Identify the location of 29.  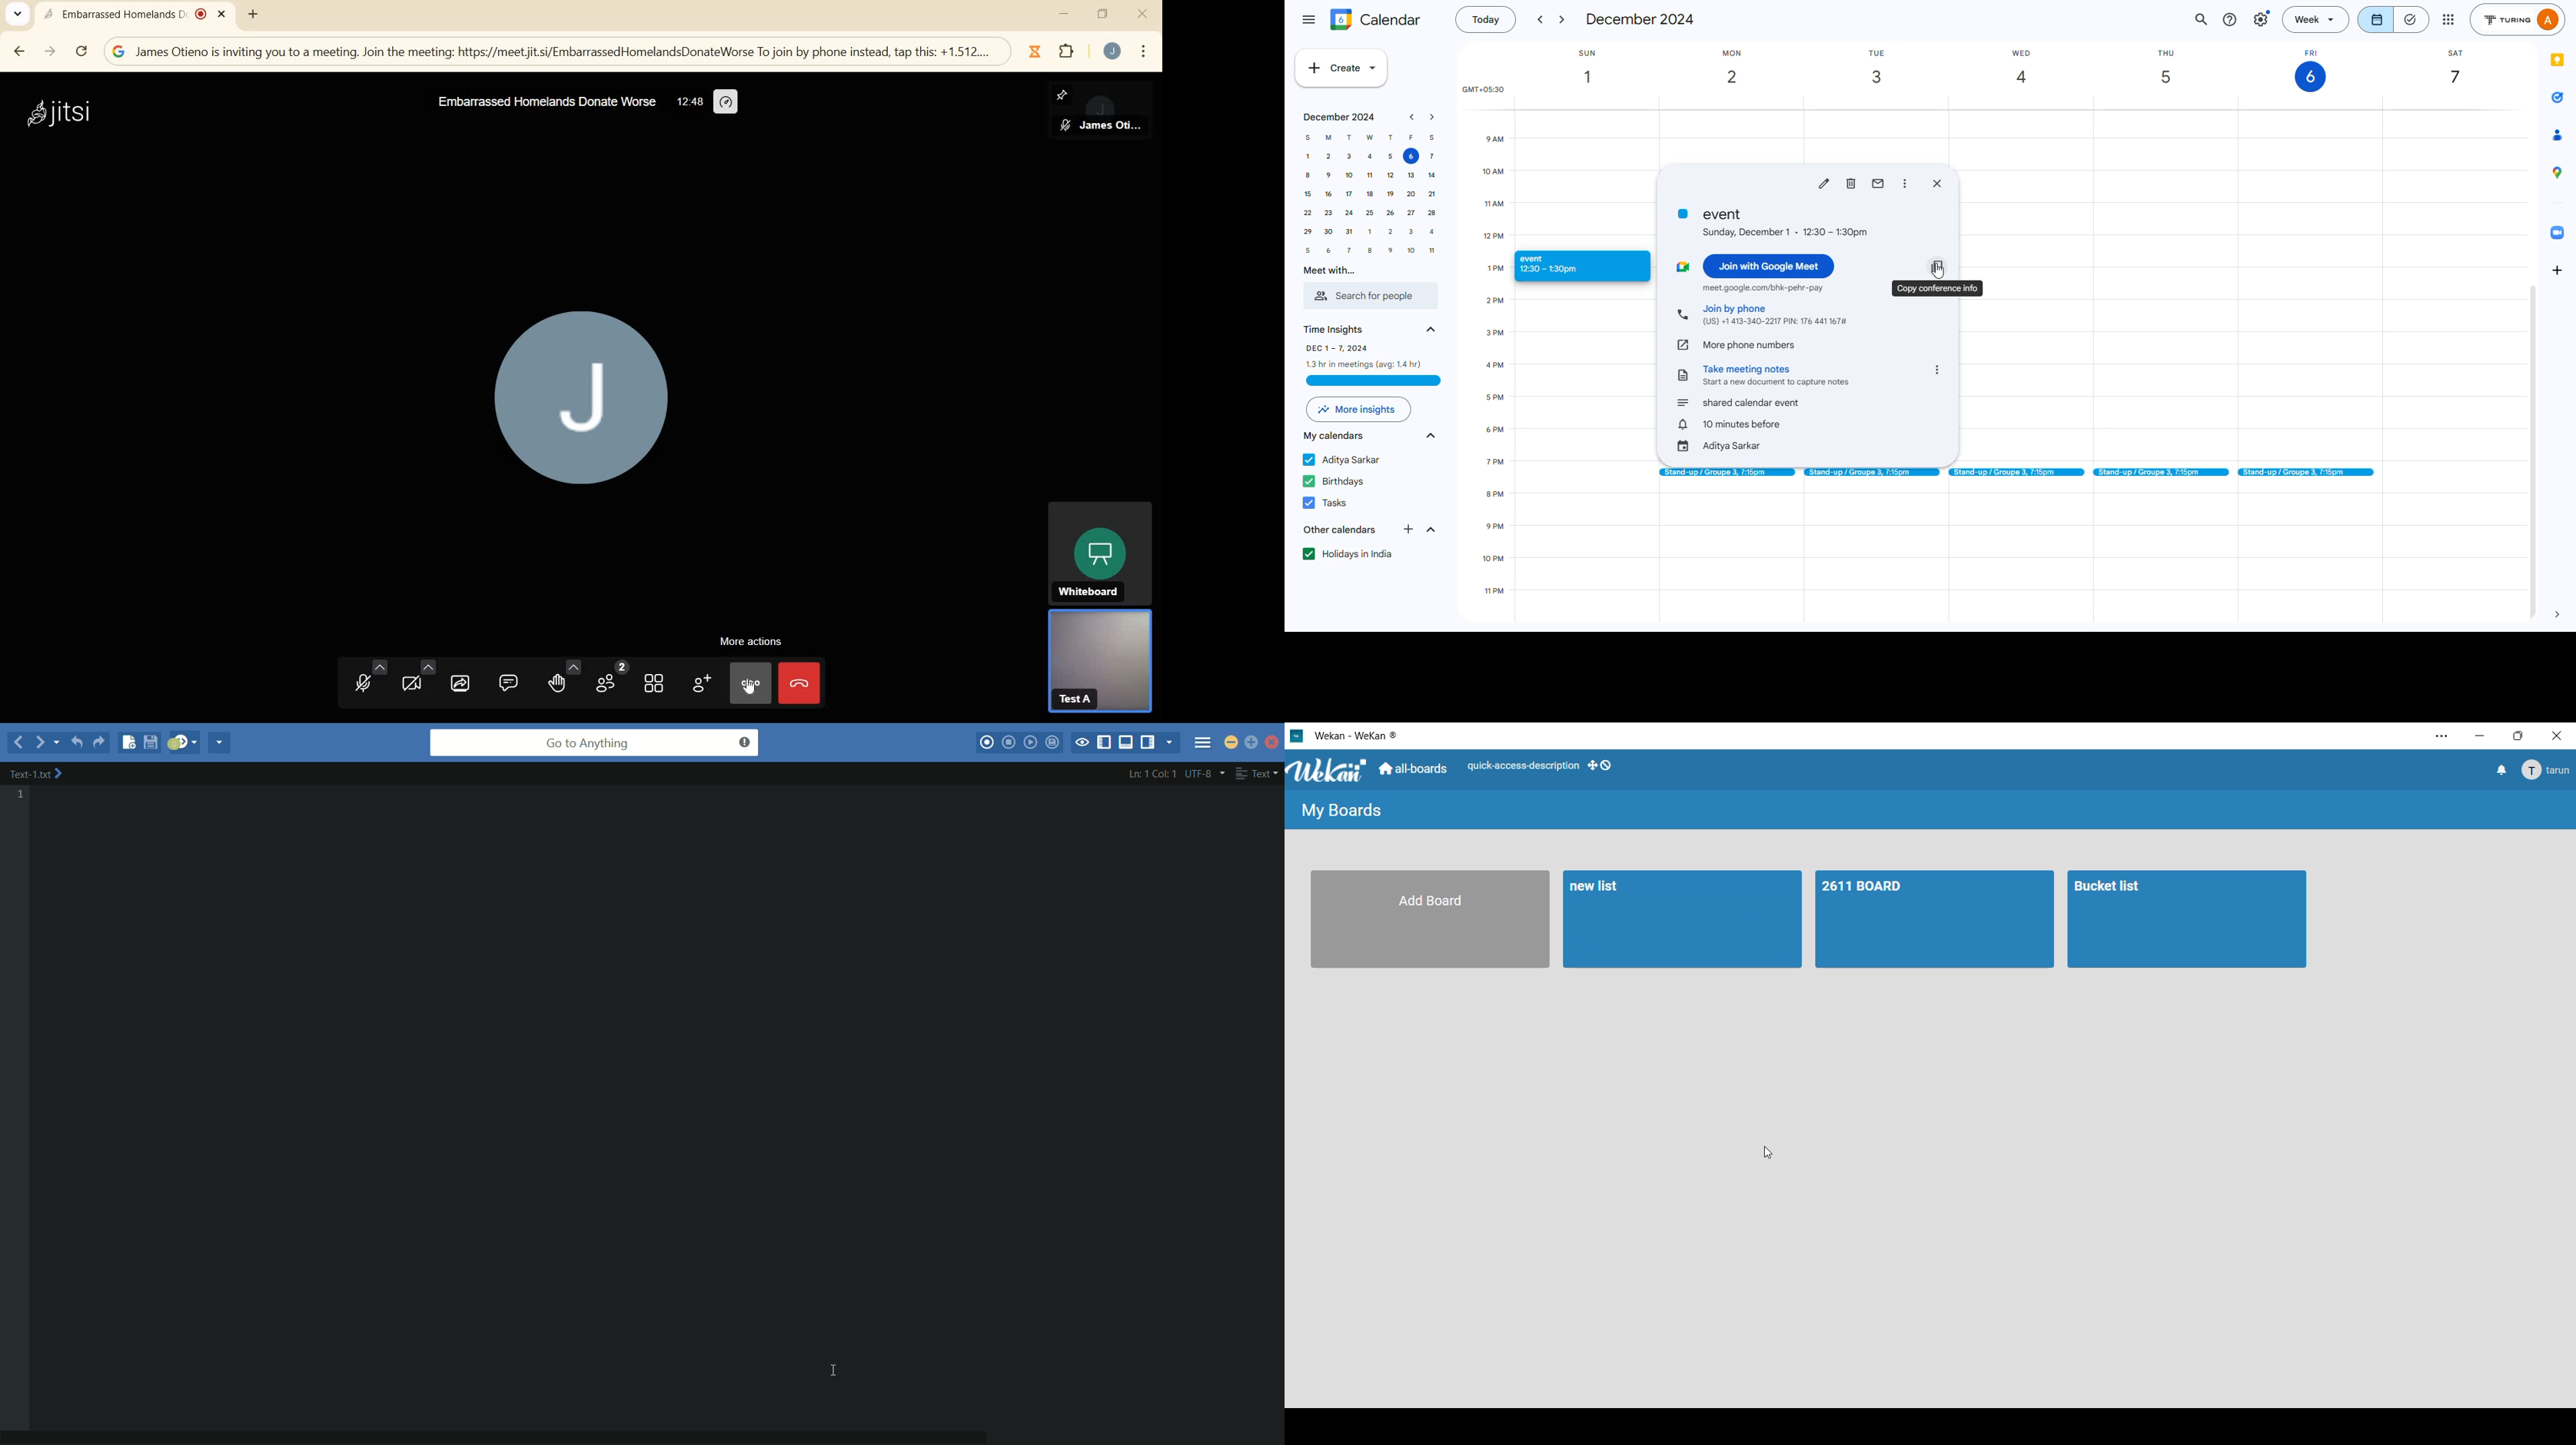
(1308, 232).